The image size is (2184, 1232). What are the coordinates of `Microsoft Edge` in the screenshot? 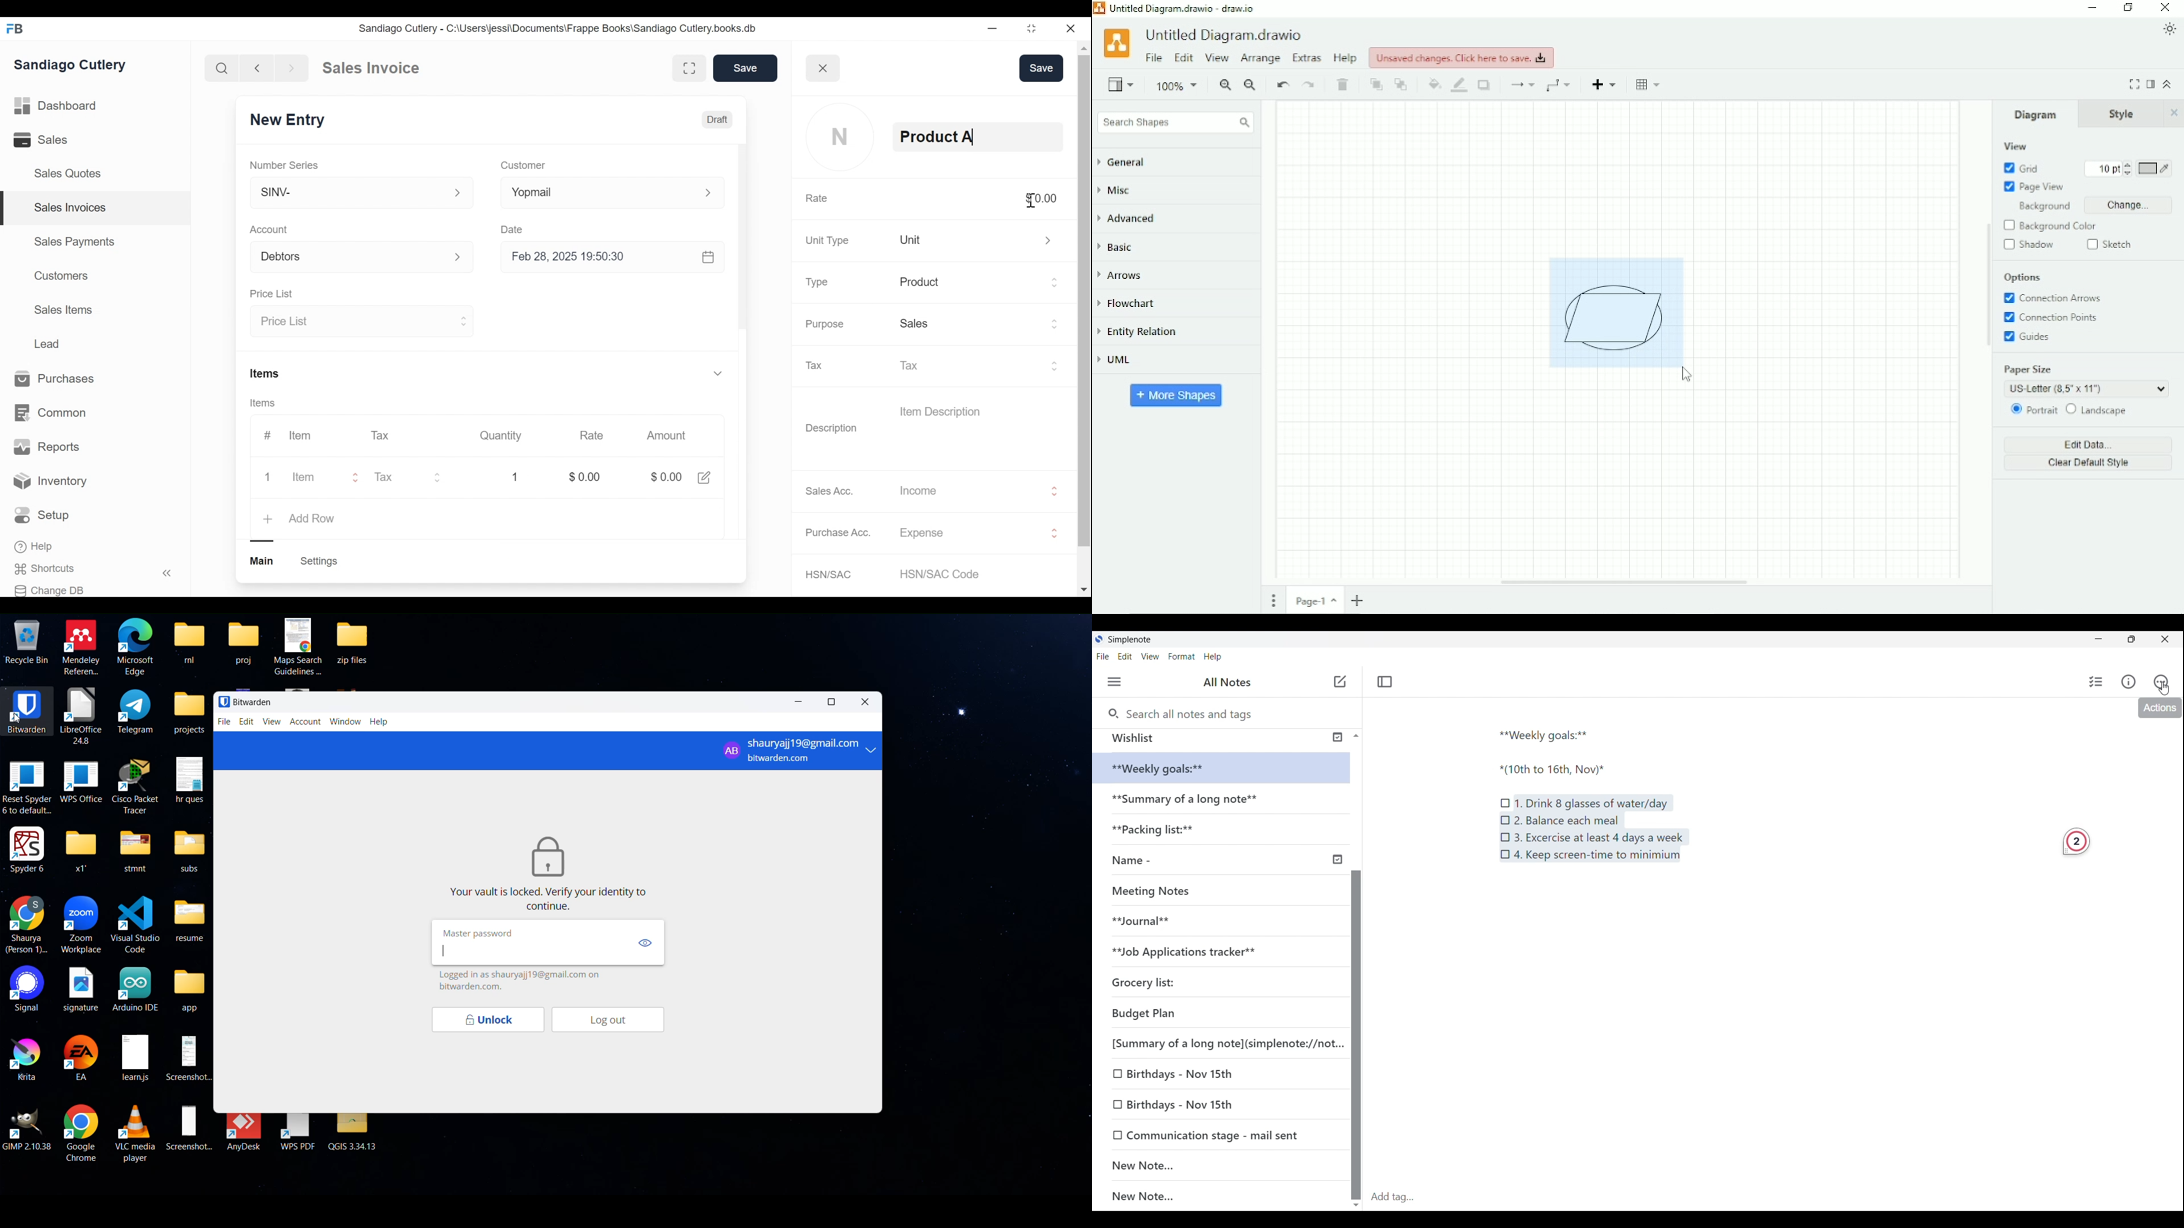 It's located at (136, 648).